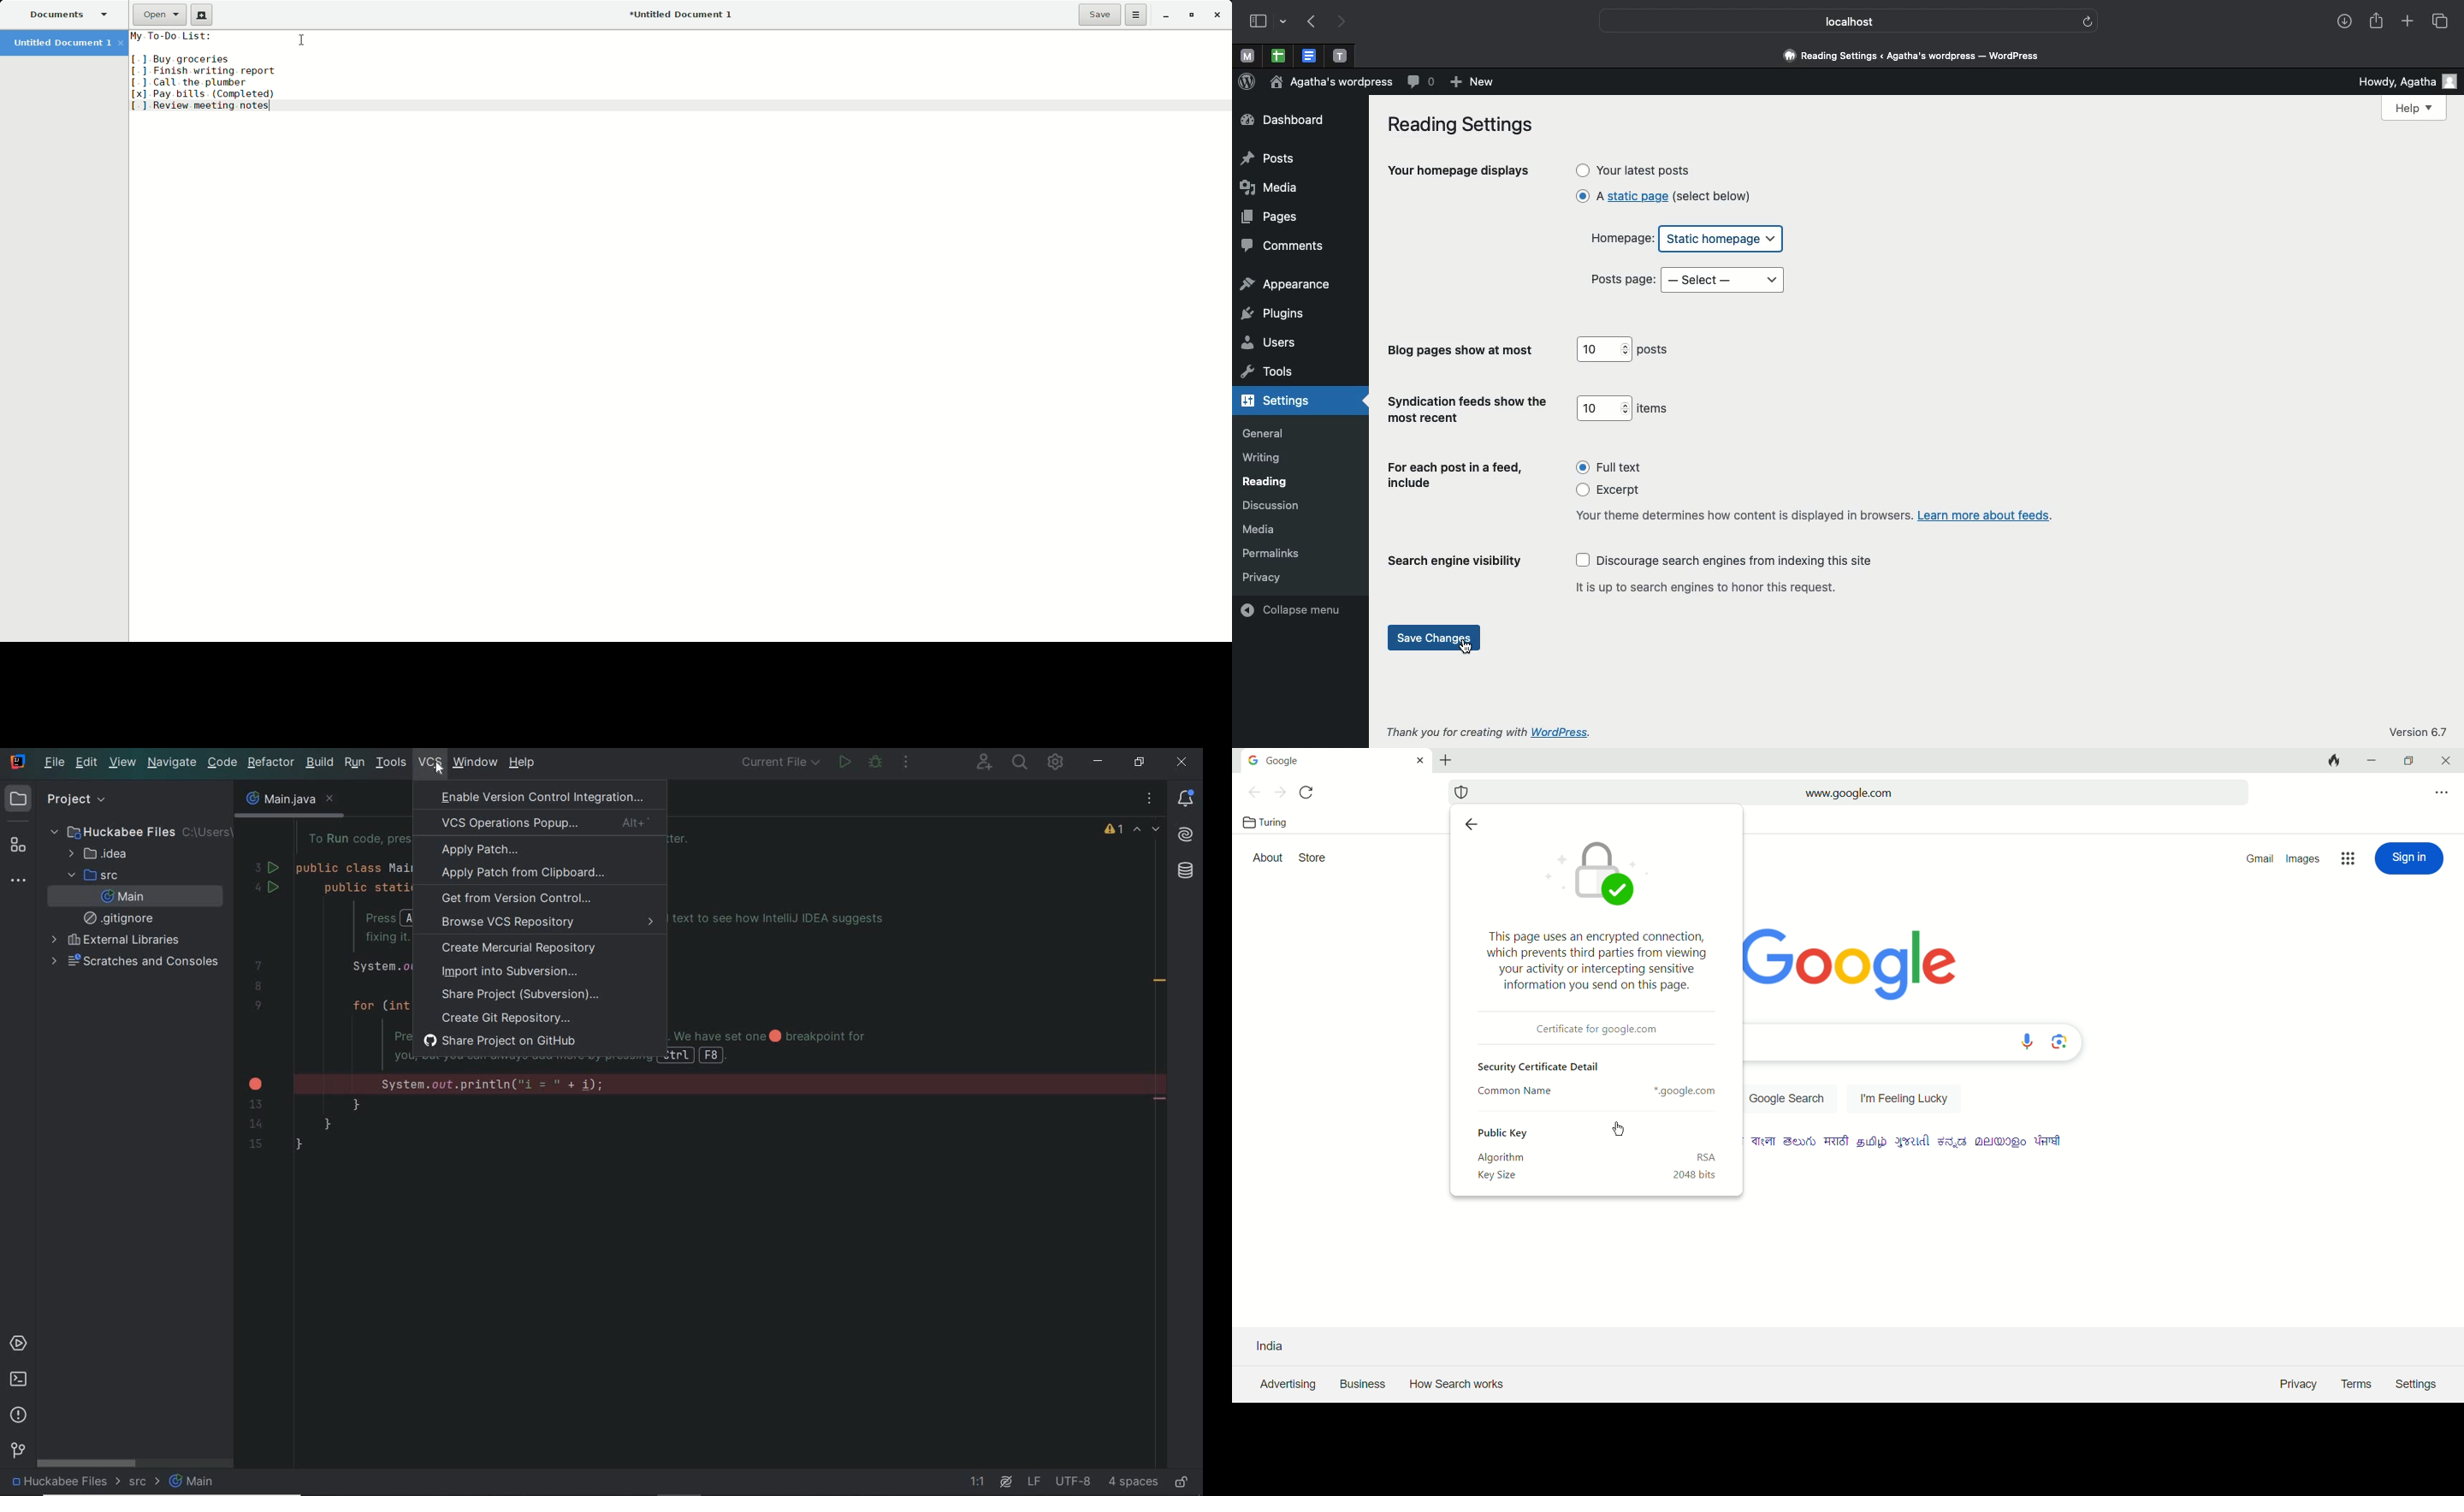 This screenshot has height=1512, width=2464. What do you see at coordinates (685, 14) in the screenshot?
I see `Untitled Document 1` at bounding box center [685, 14].